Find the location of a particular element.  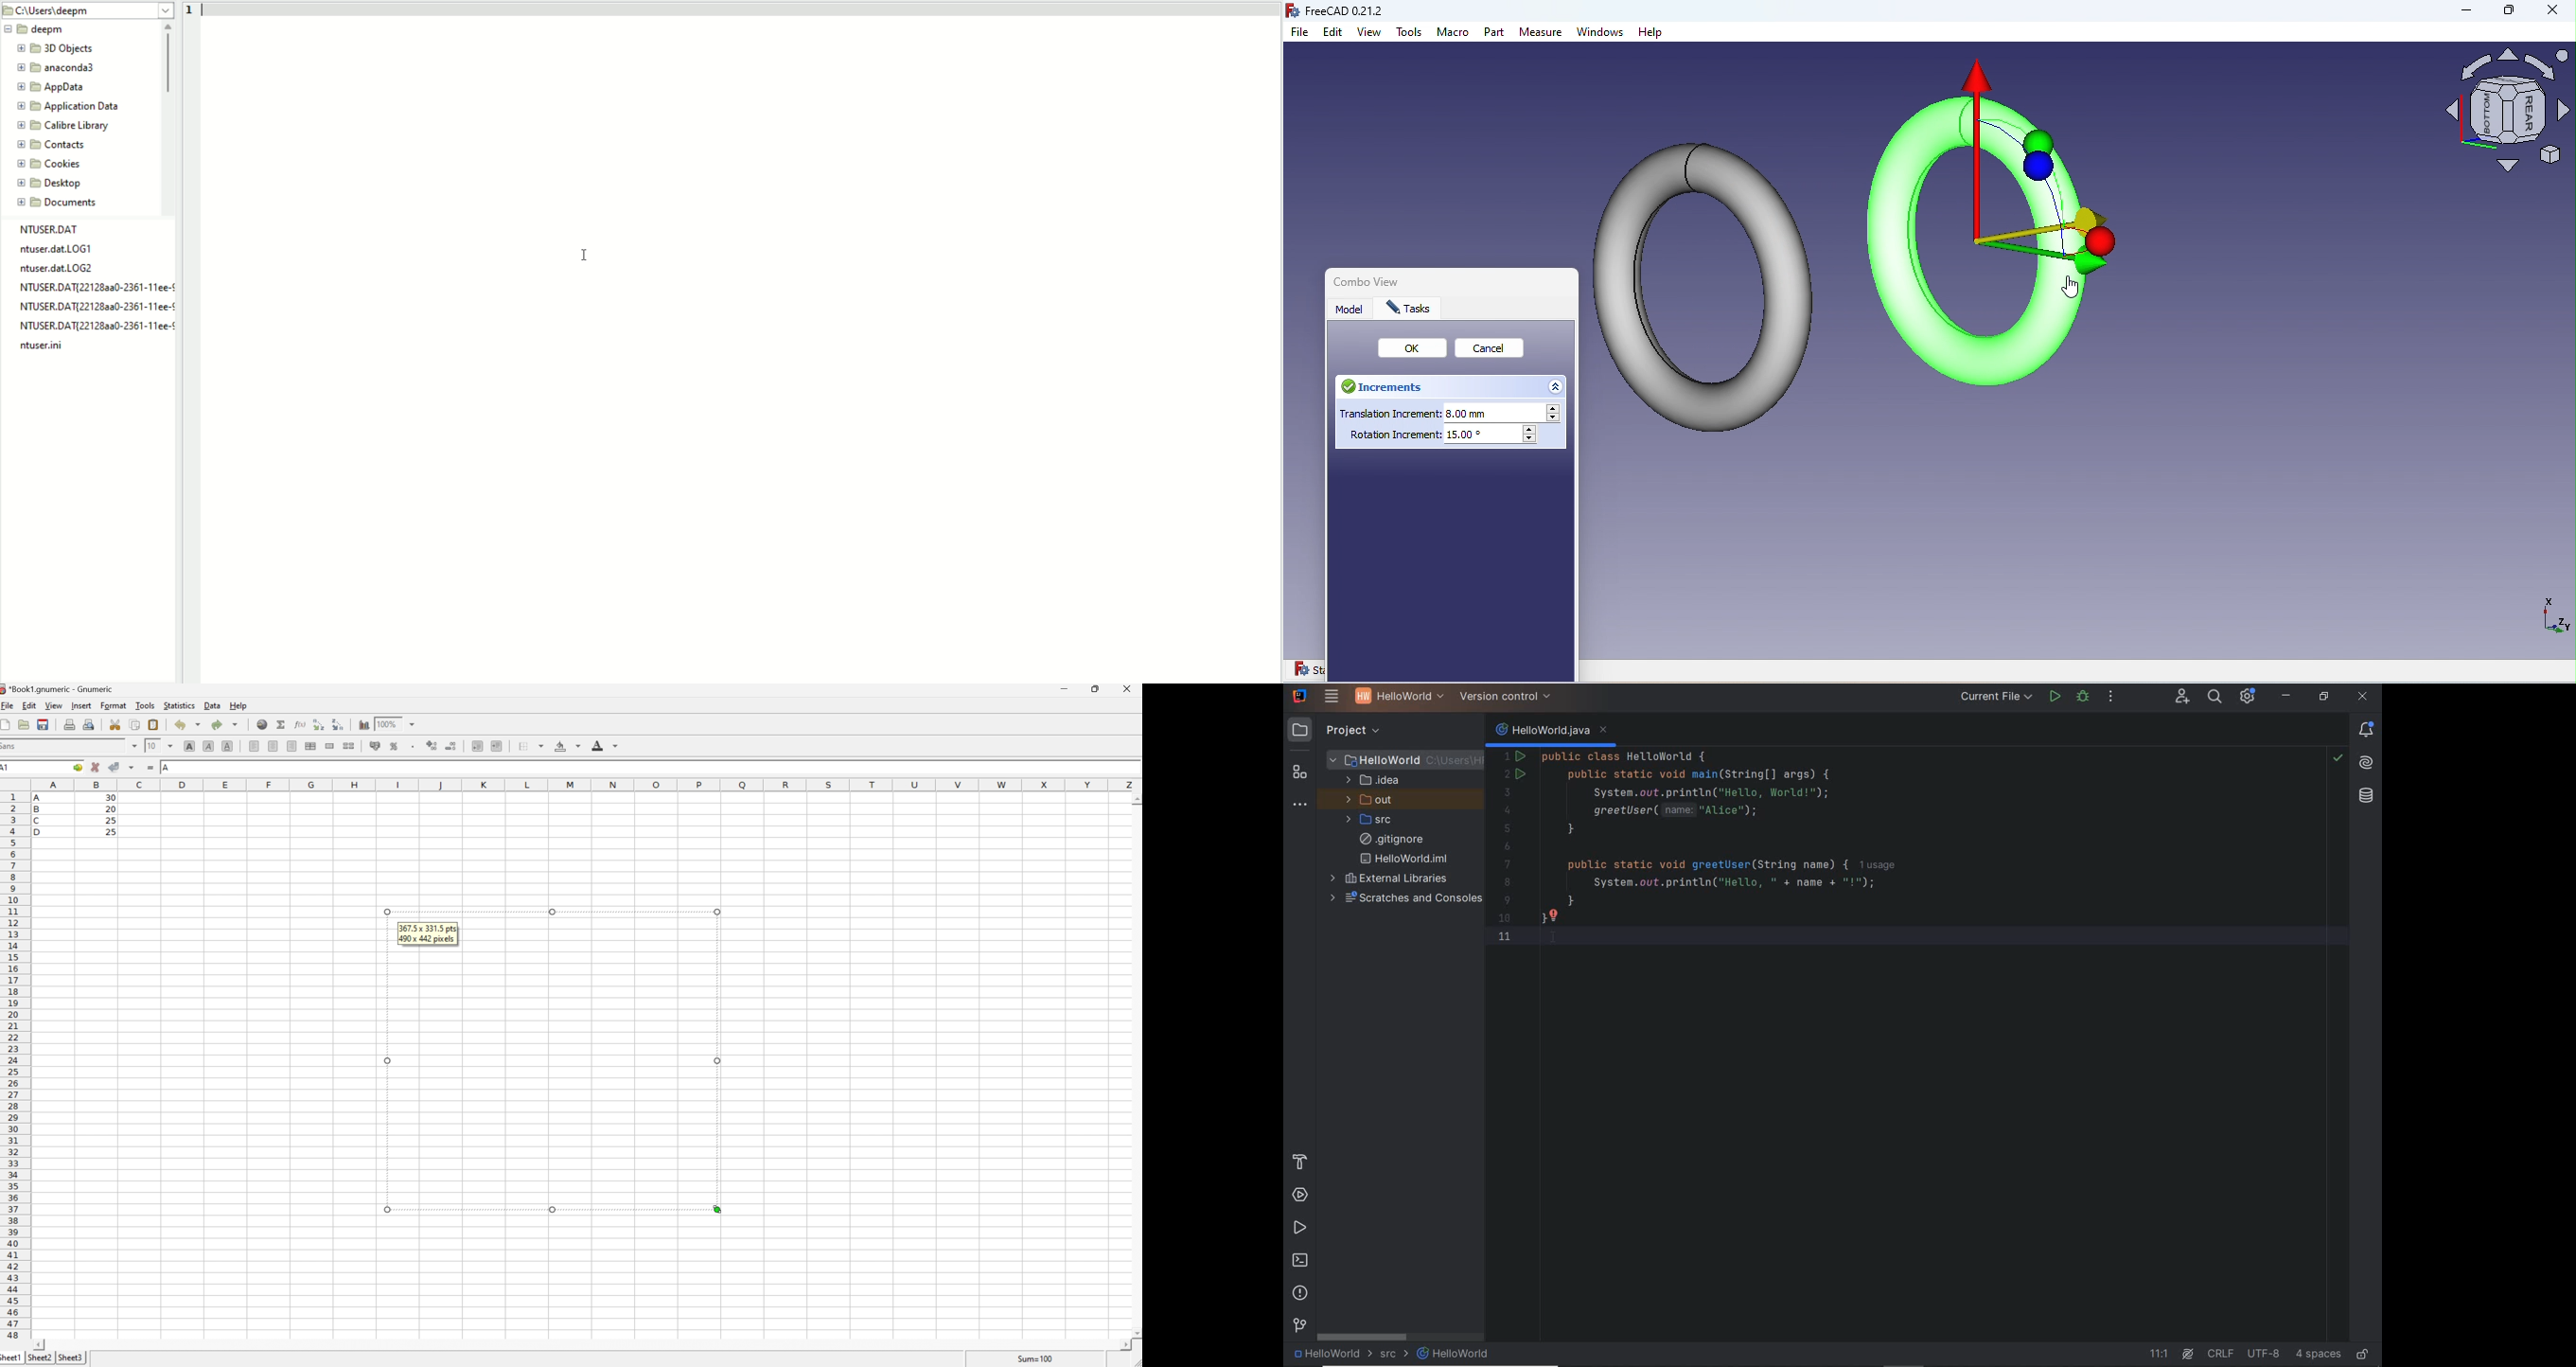

C is located at coordinates (39, 820).